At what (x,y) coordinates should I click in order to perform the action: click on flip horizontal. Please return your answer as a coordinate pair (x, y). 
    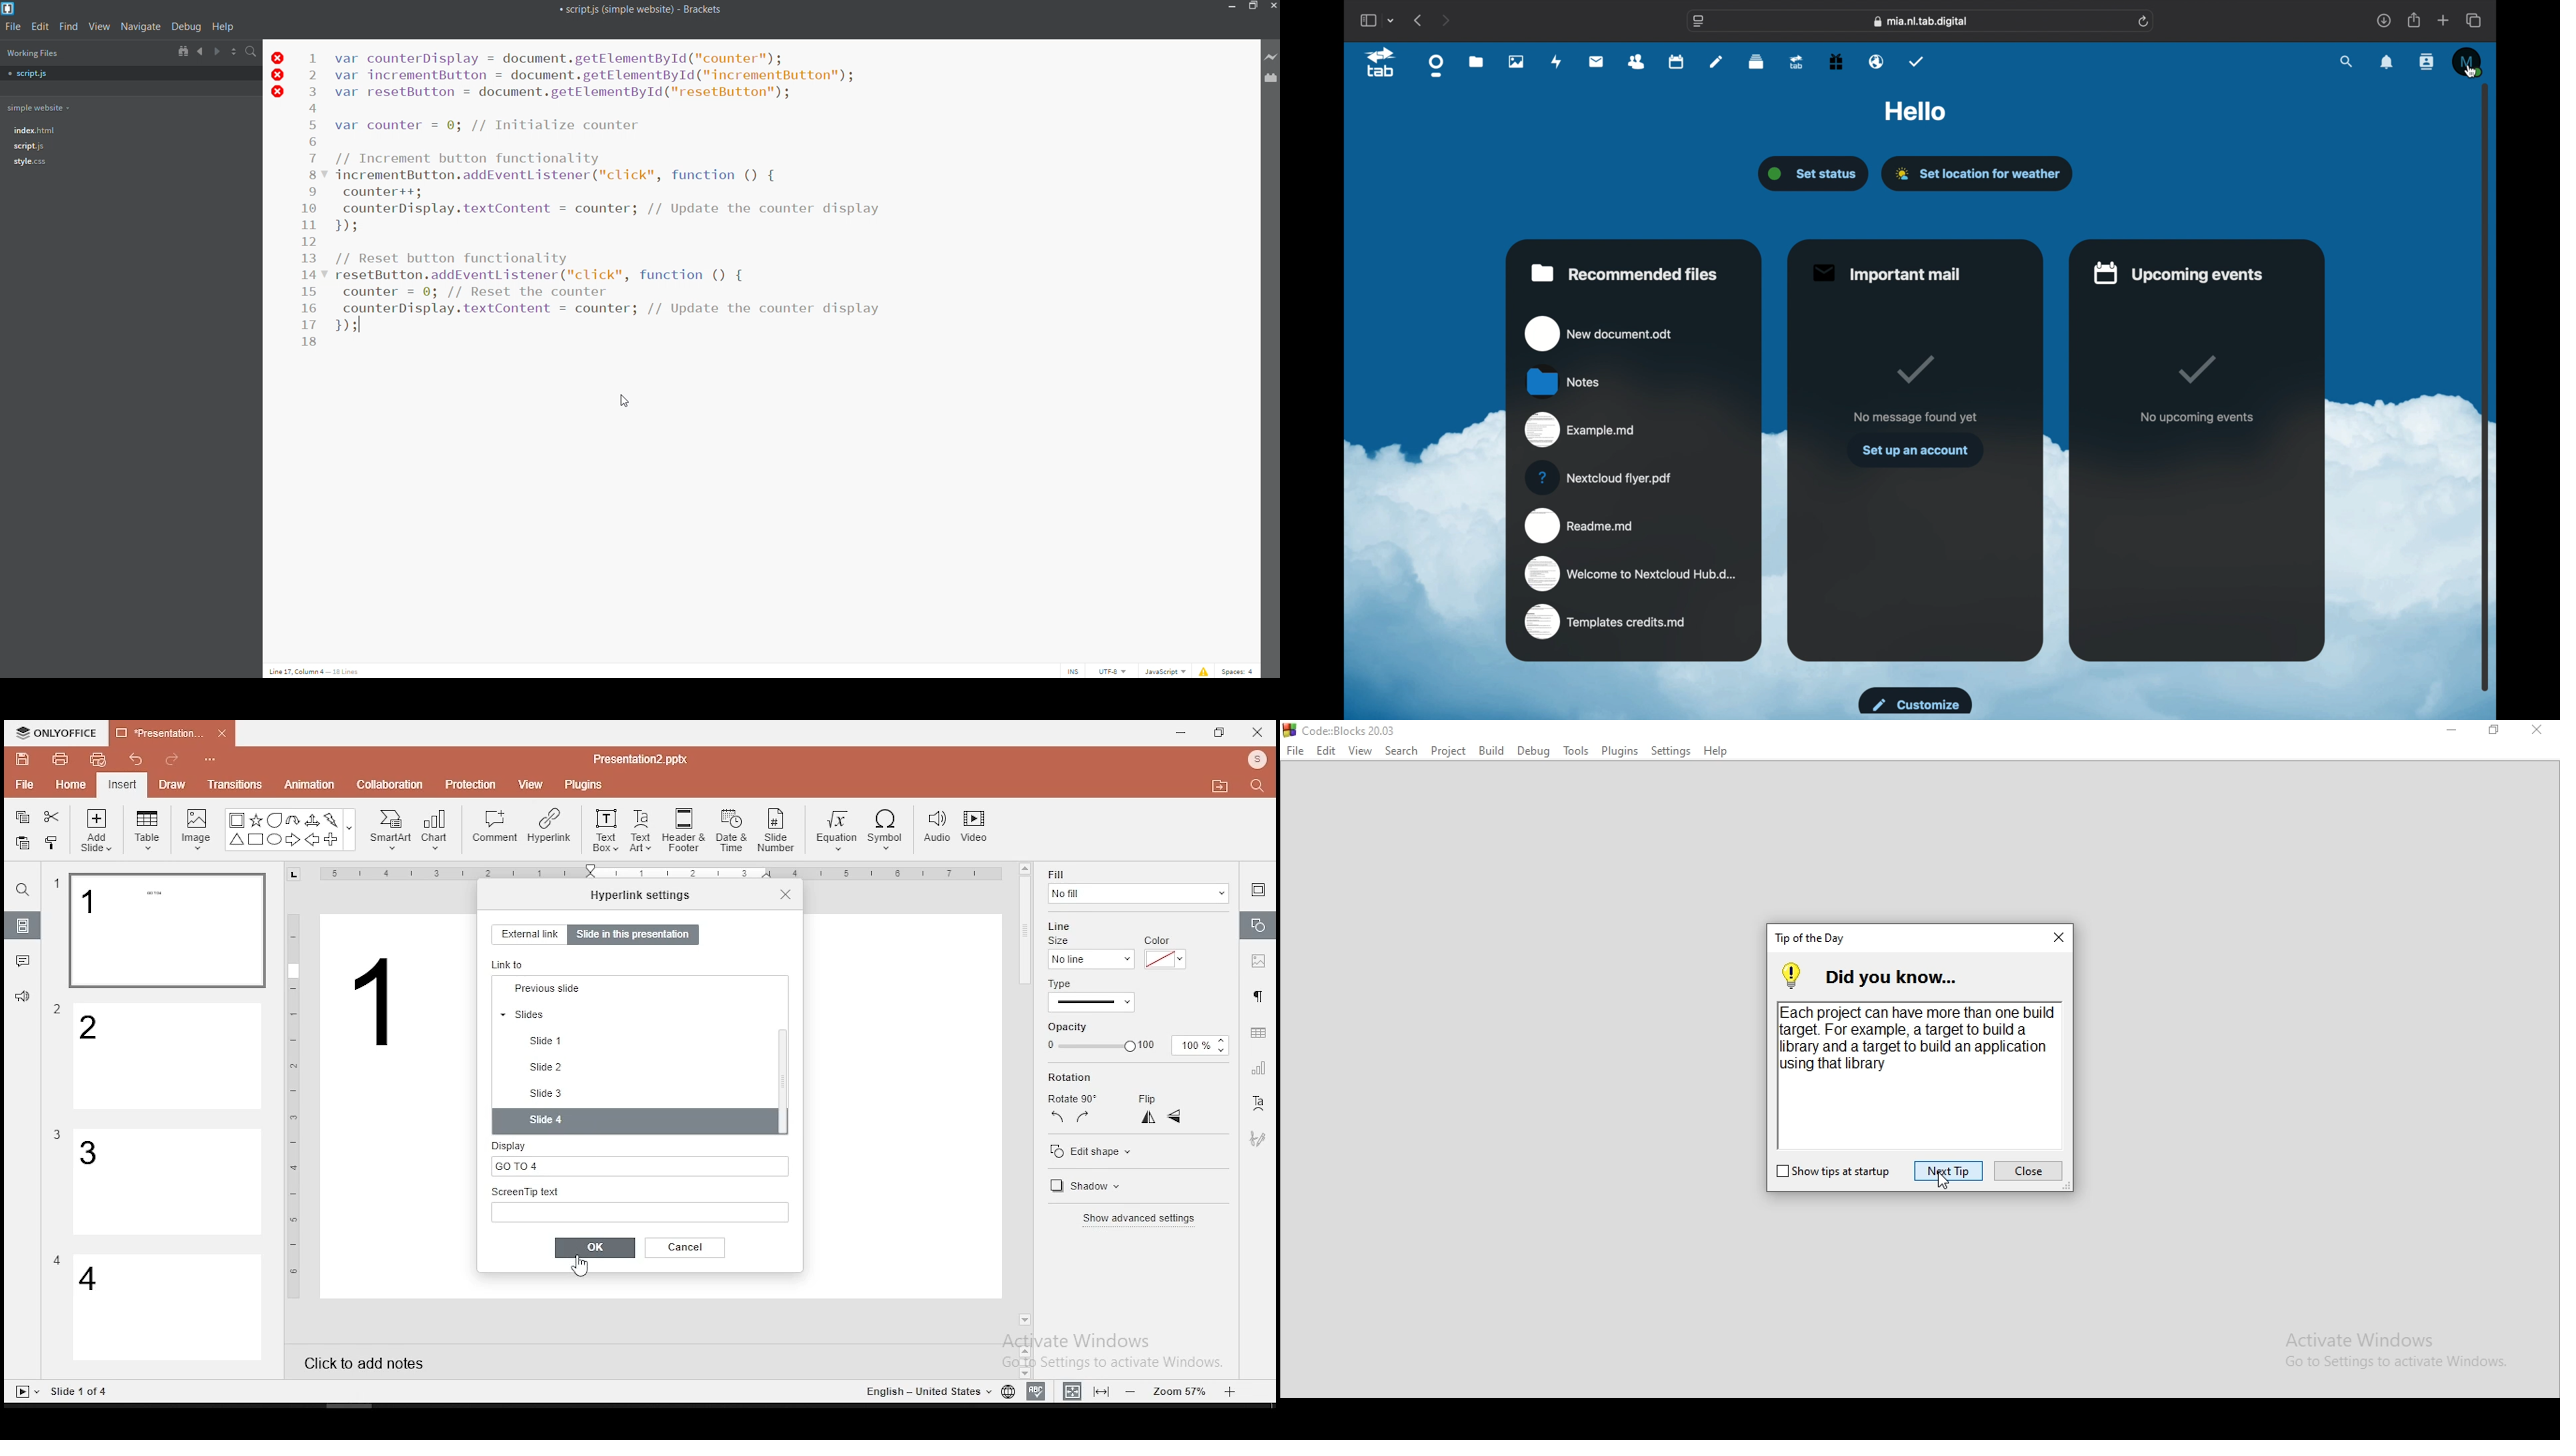
    Looking at the image, I should click on (1146, 1117).